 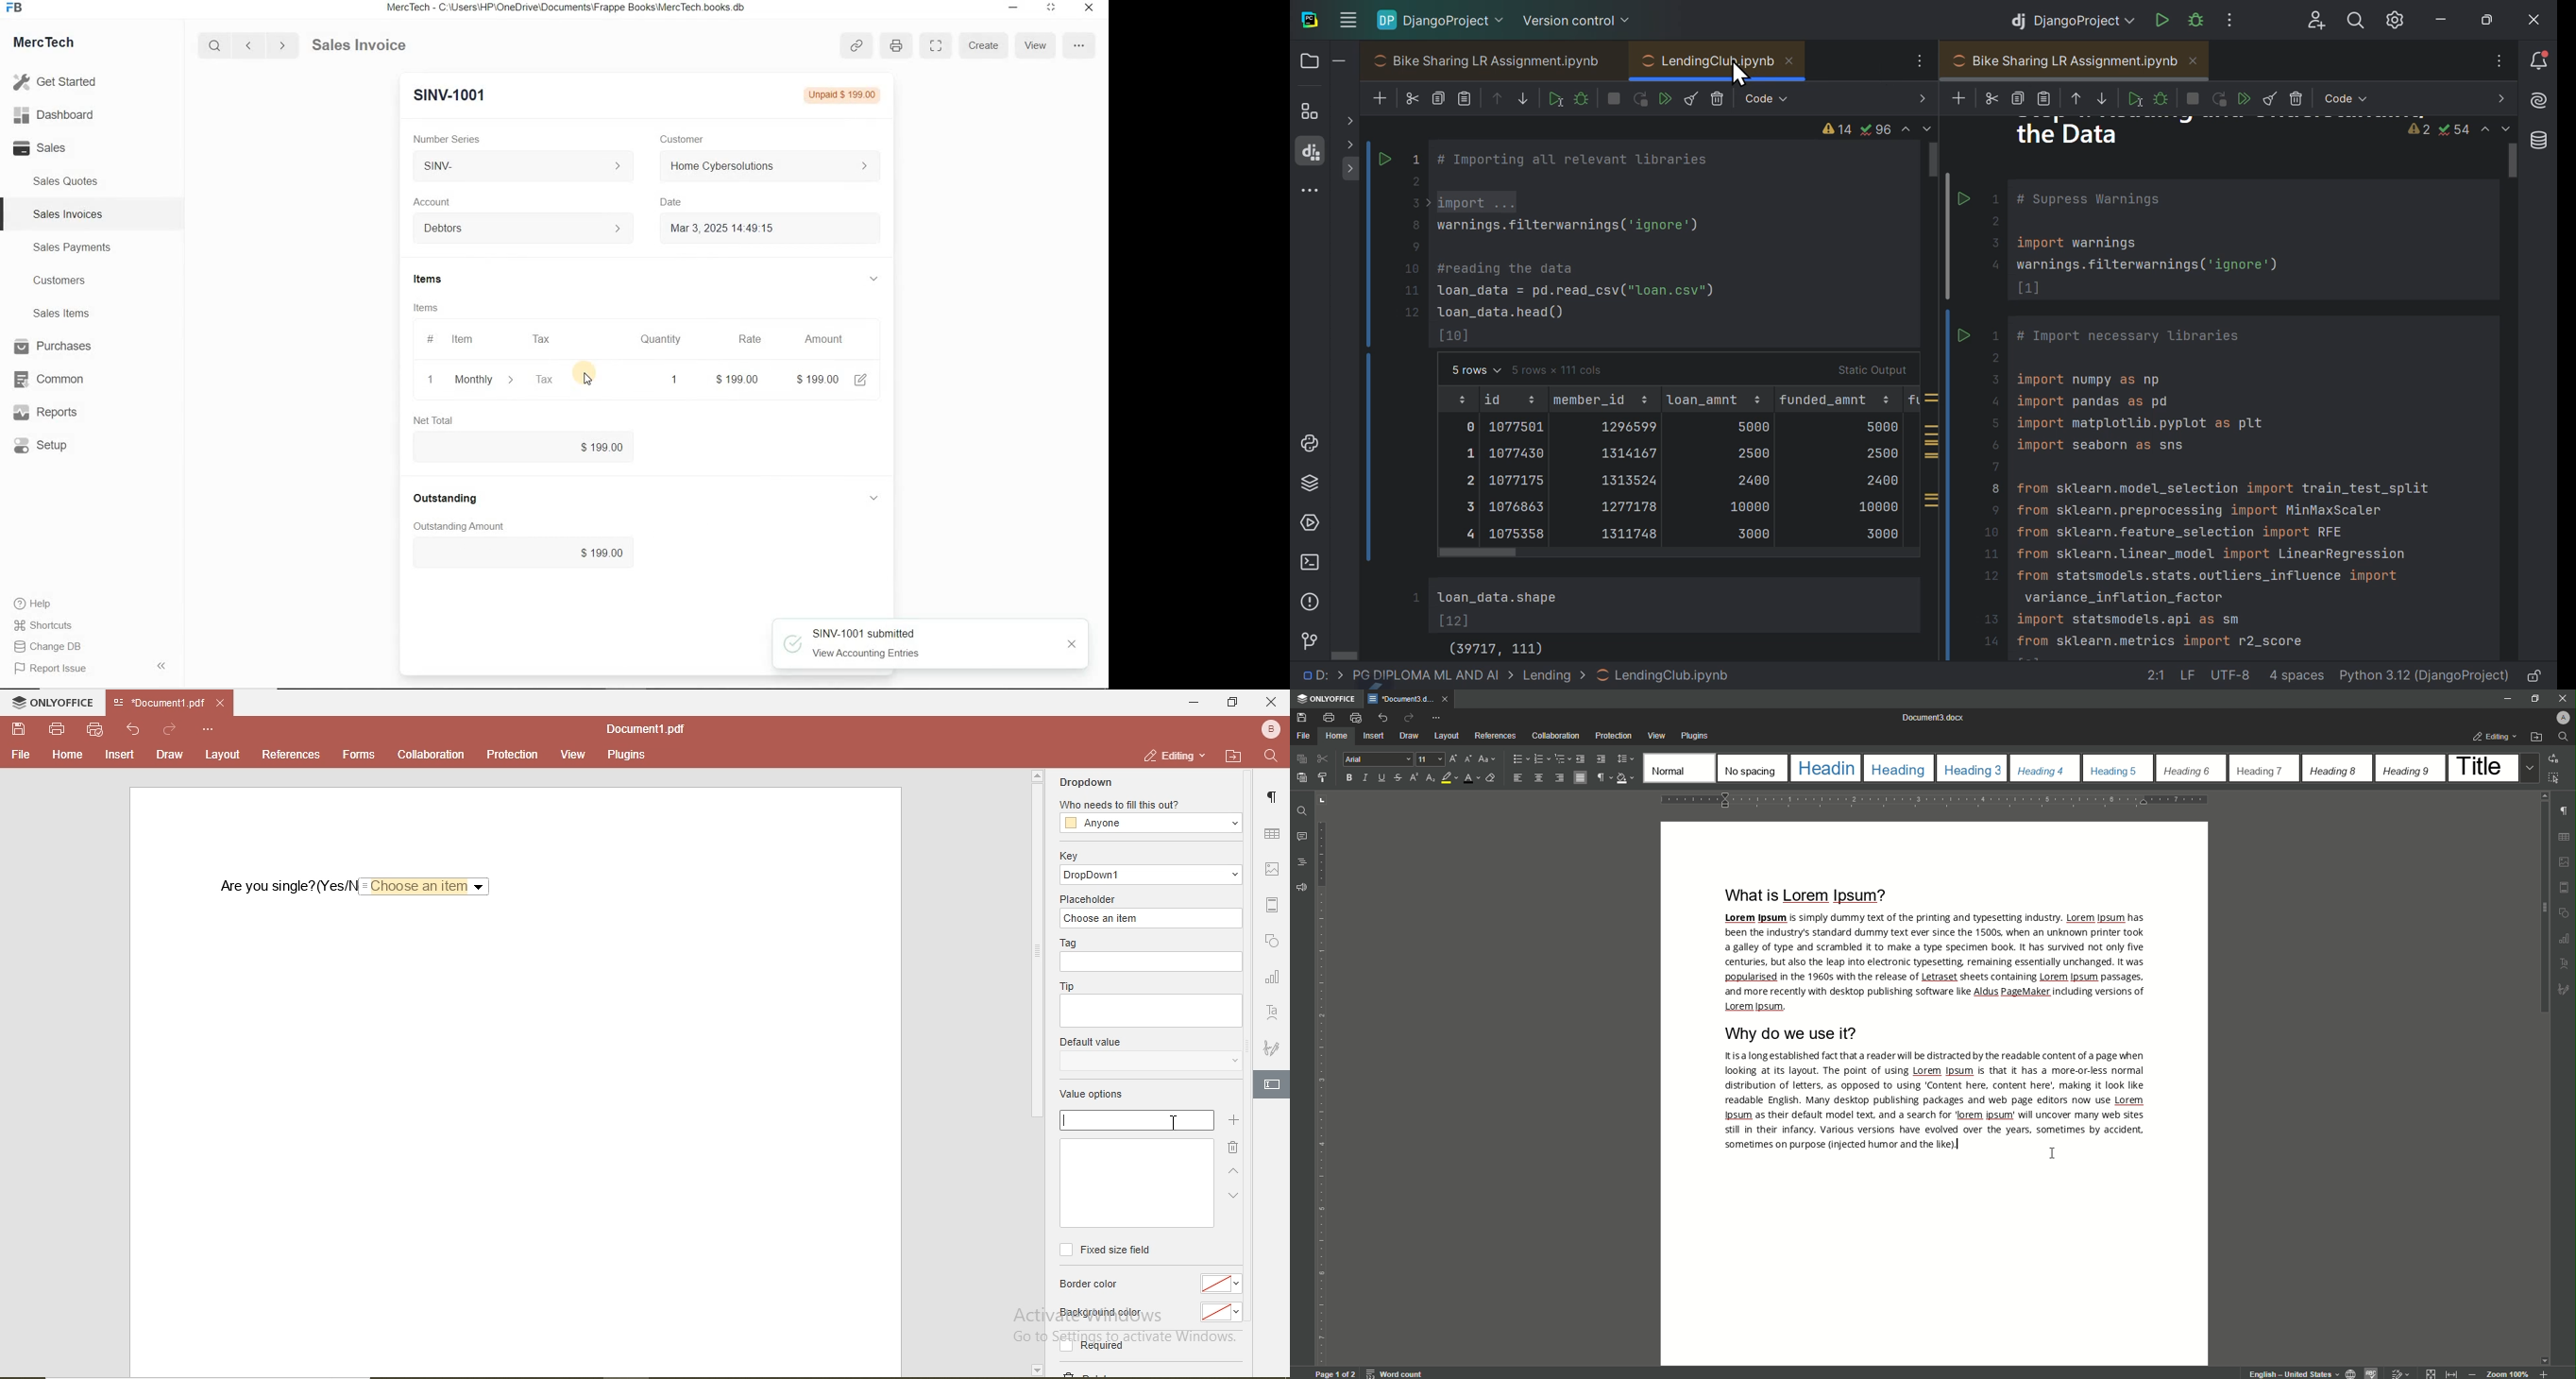 I want to click on Graphs, so click(x=2567, y=937).